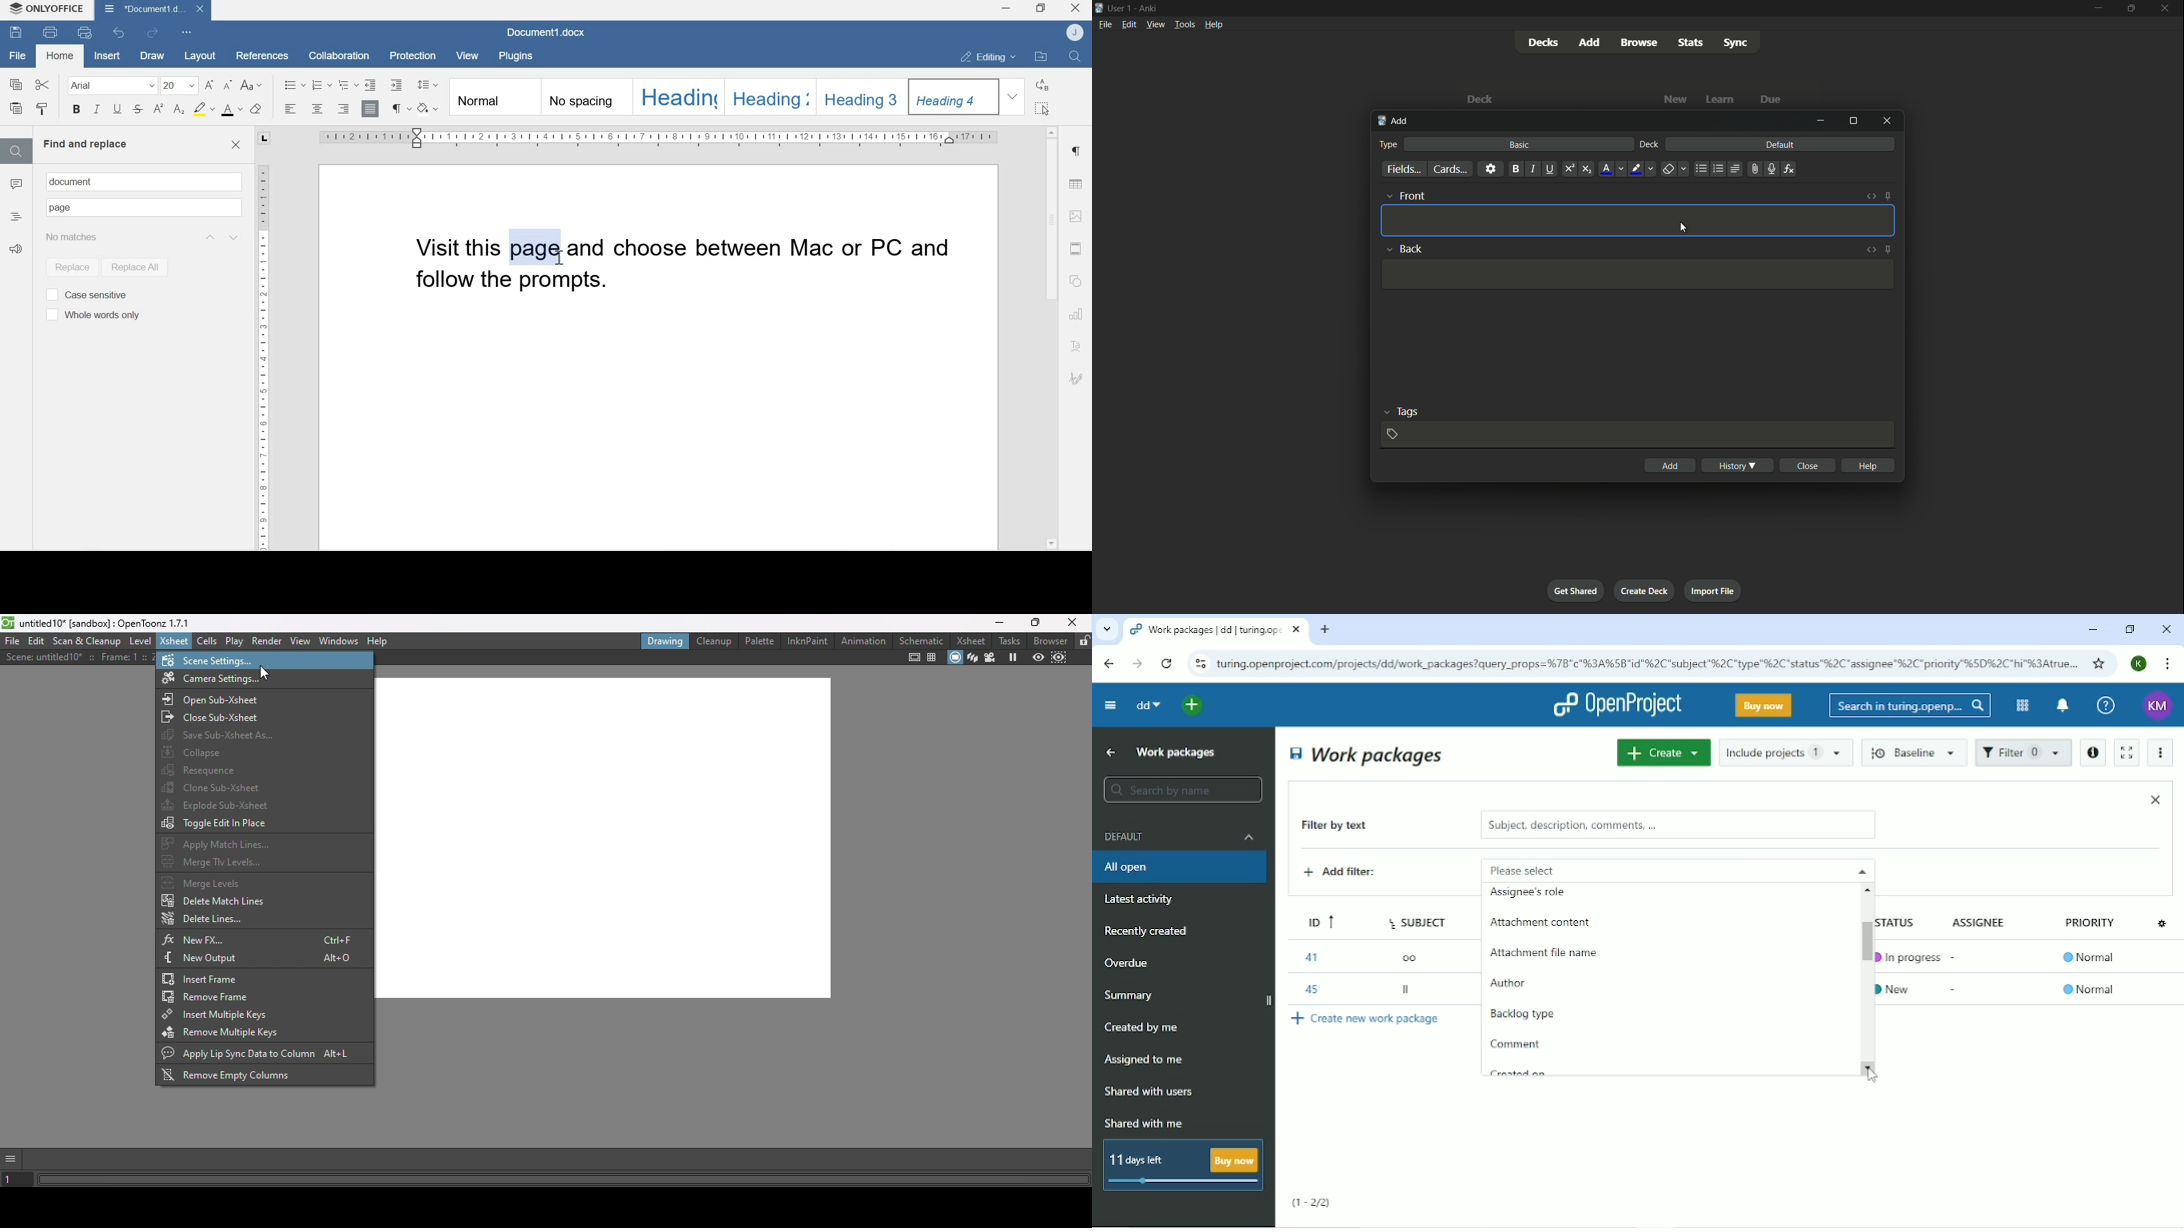  What do you see at coordinates (134, 266) in the screenshot?
I see `Replace all` at bounding box center [134, 266].